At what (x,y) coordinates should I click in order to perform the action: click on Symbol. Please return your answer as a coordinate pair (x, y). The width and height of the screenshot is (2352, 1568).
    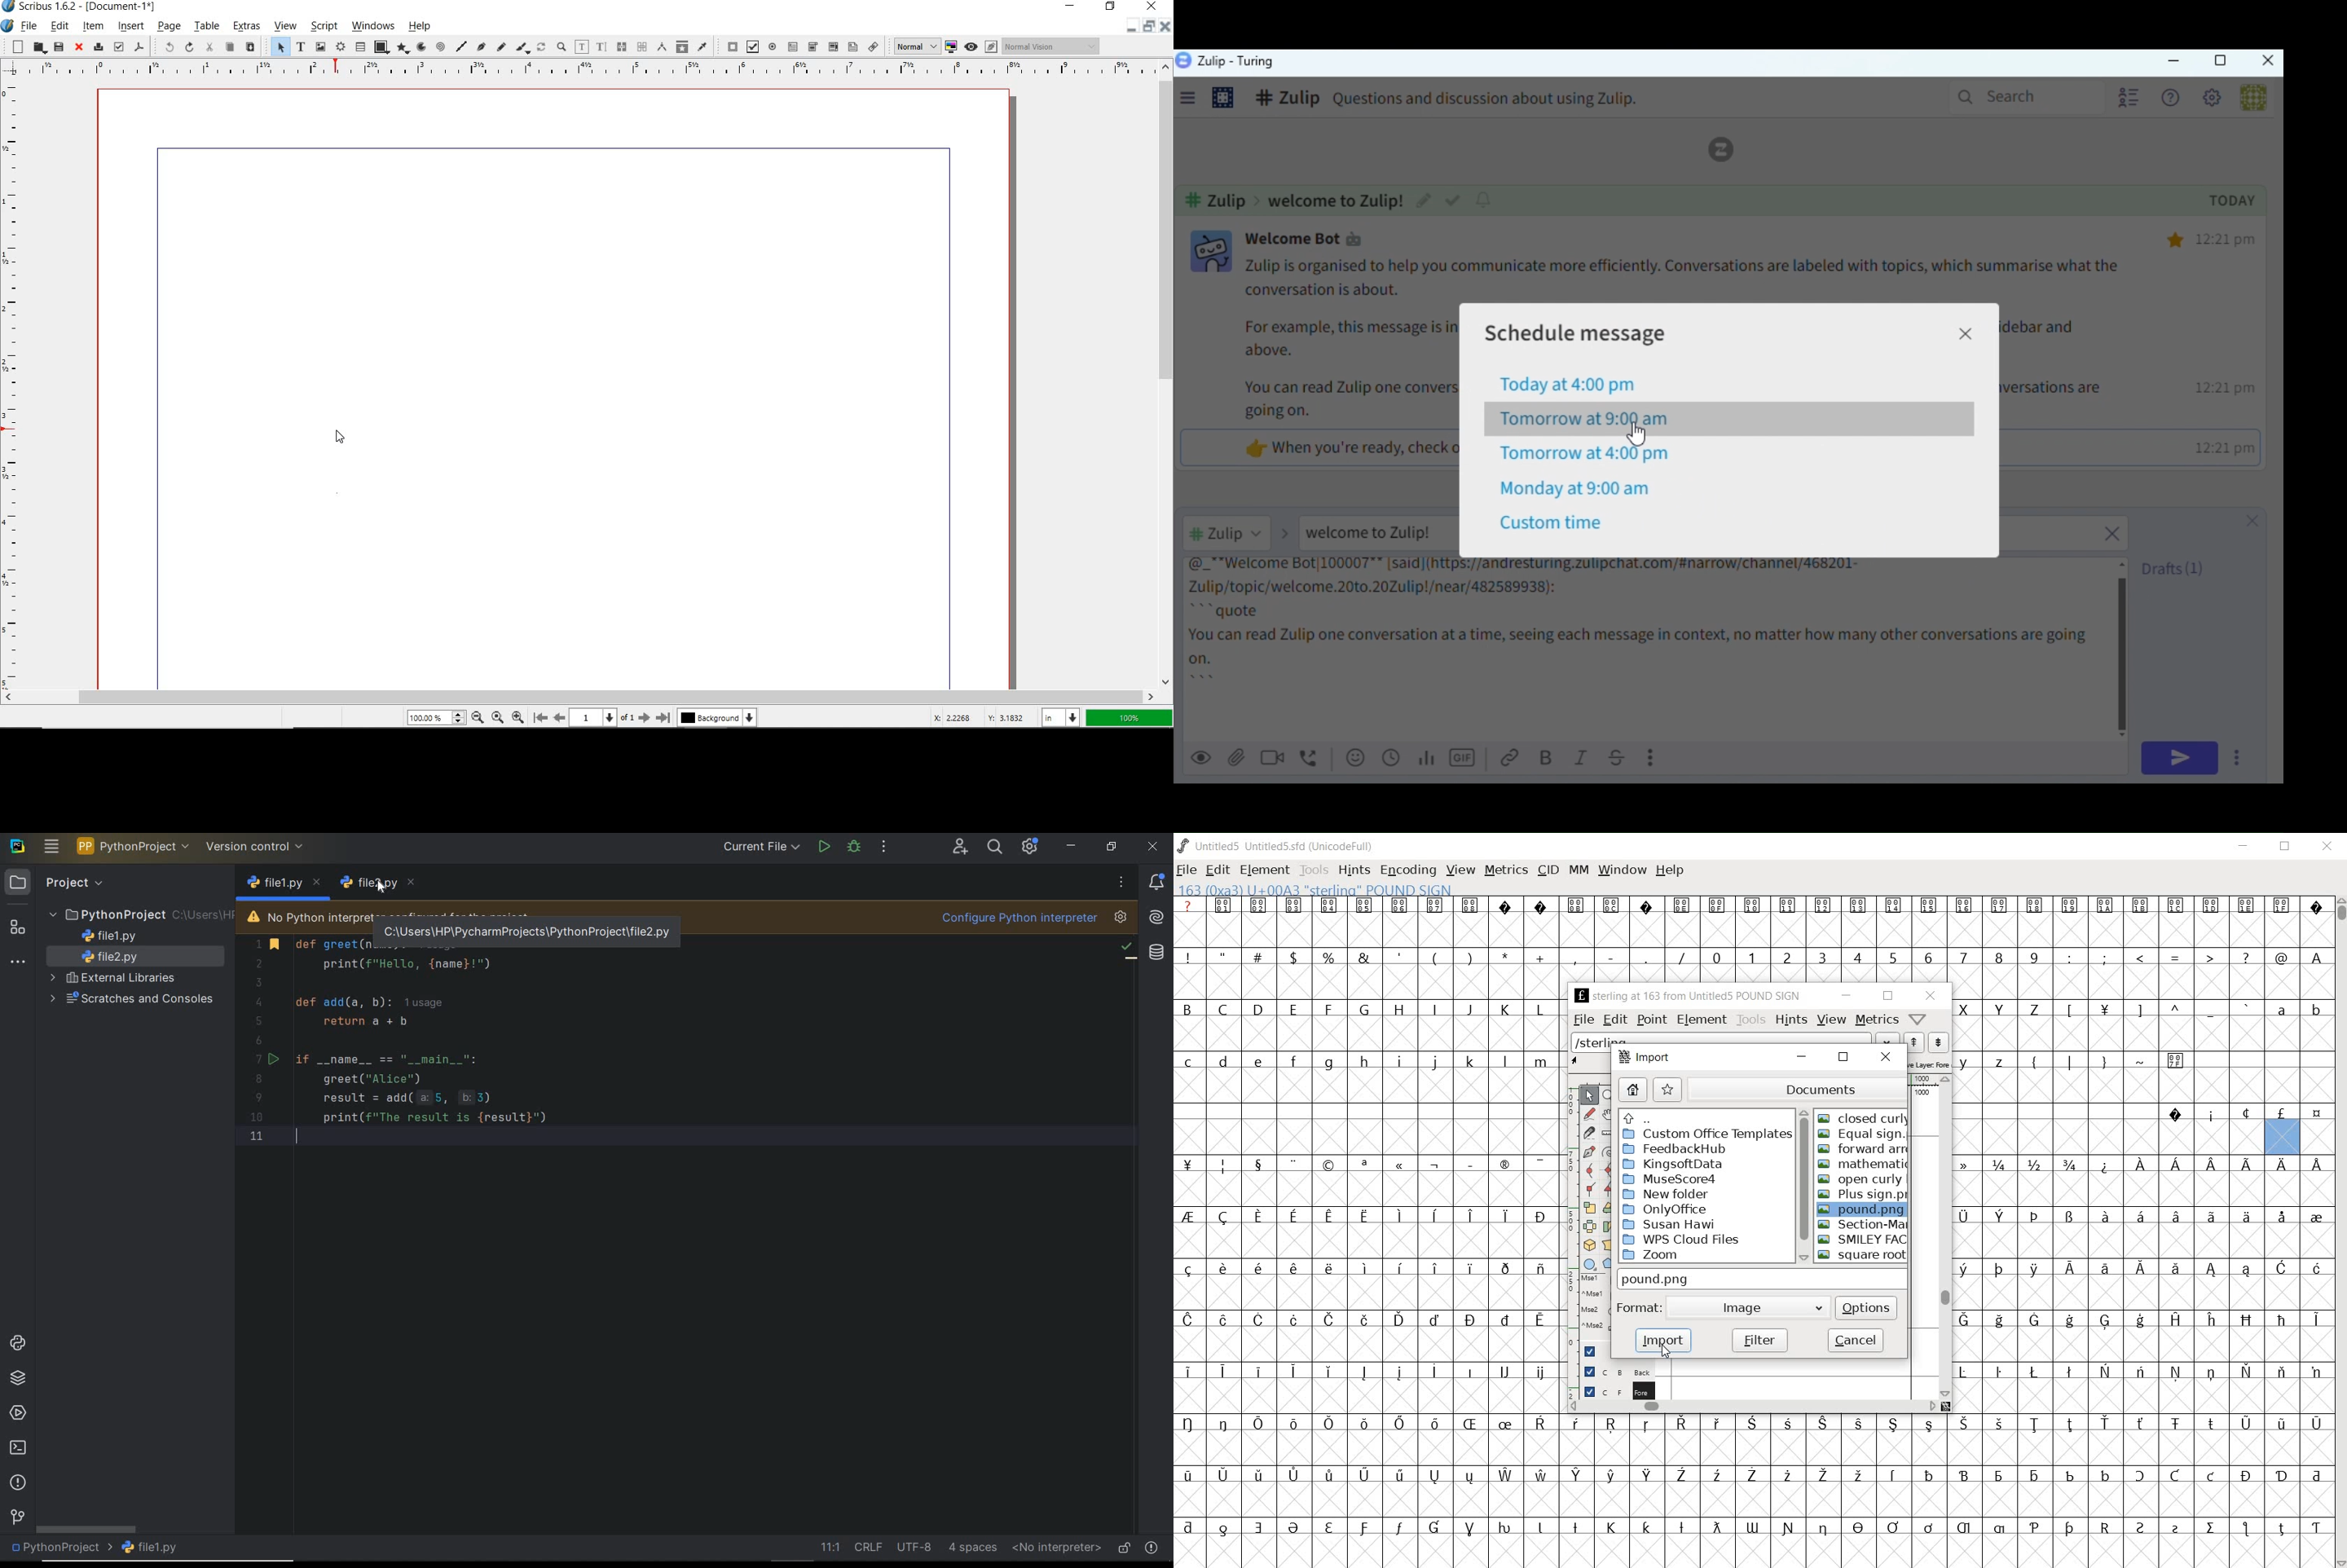
    Looking at the image, I should click on (1222, 1371).